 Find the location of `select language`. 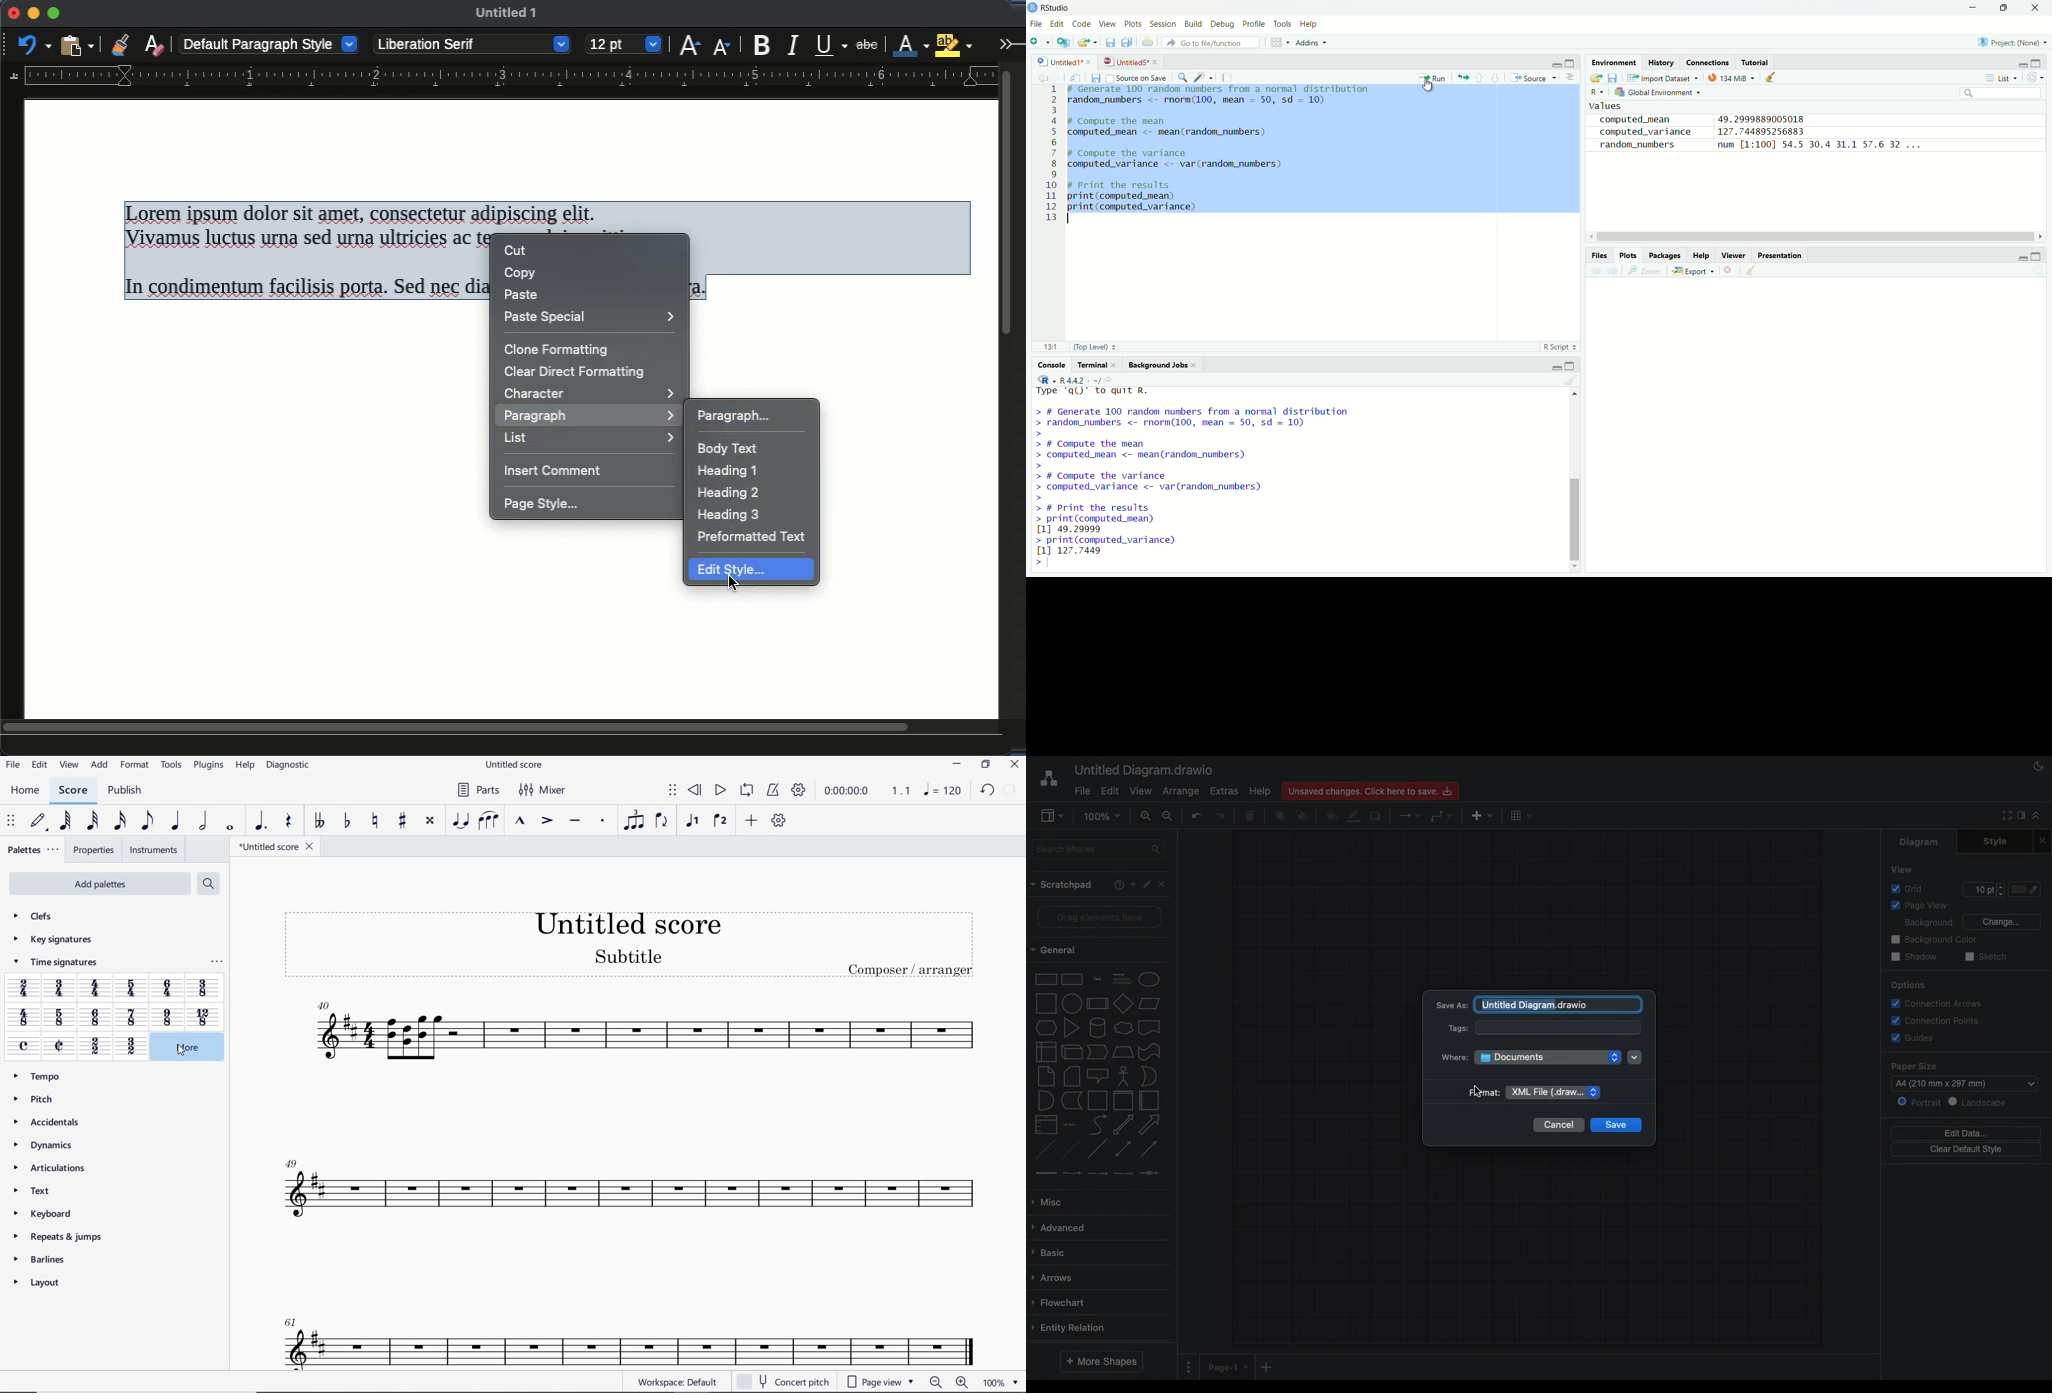

select language is located at coordinates (1045, 379).